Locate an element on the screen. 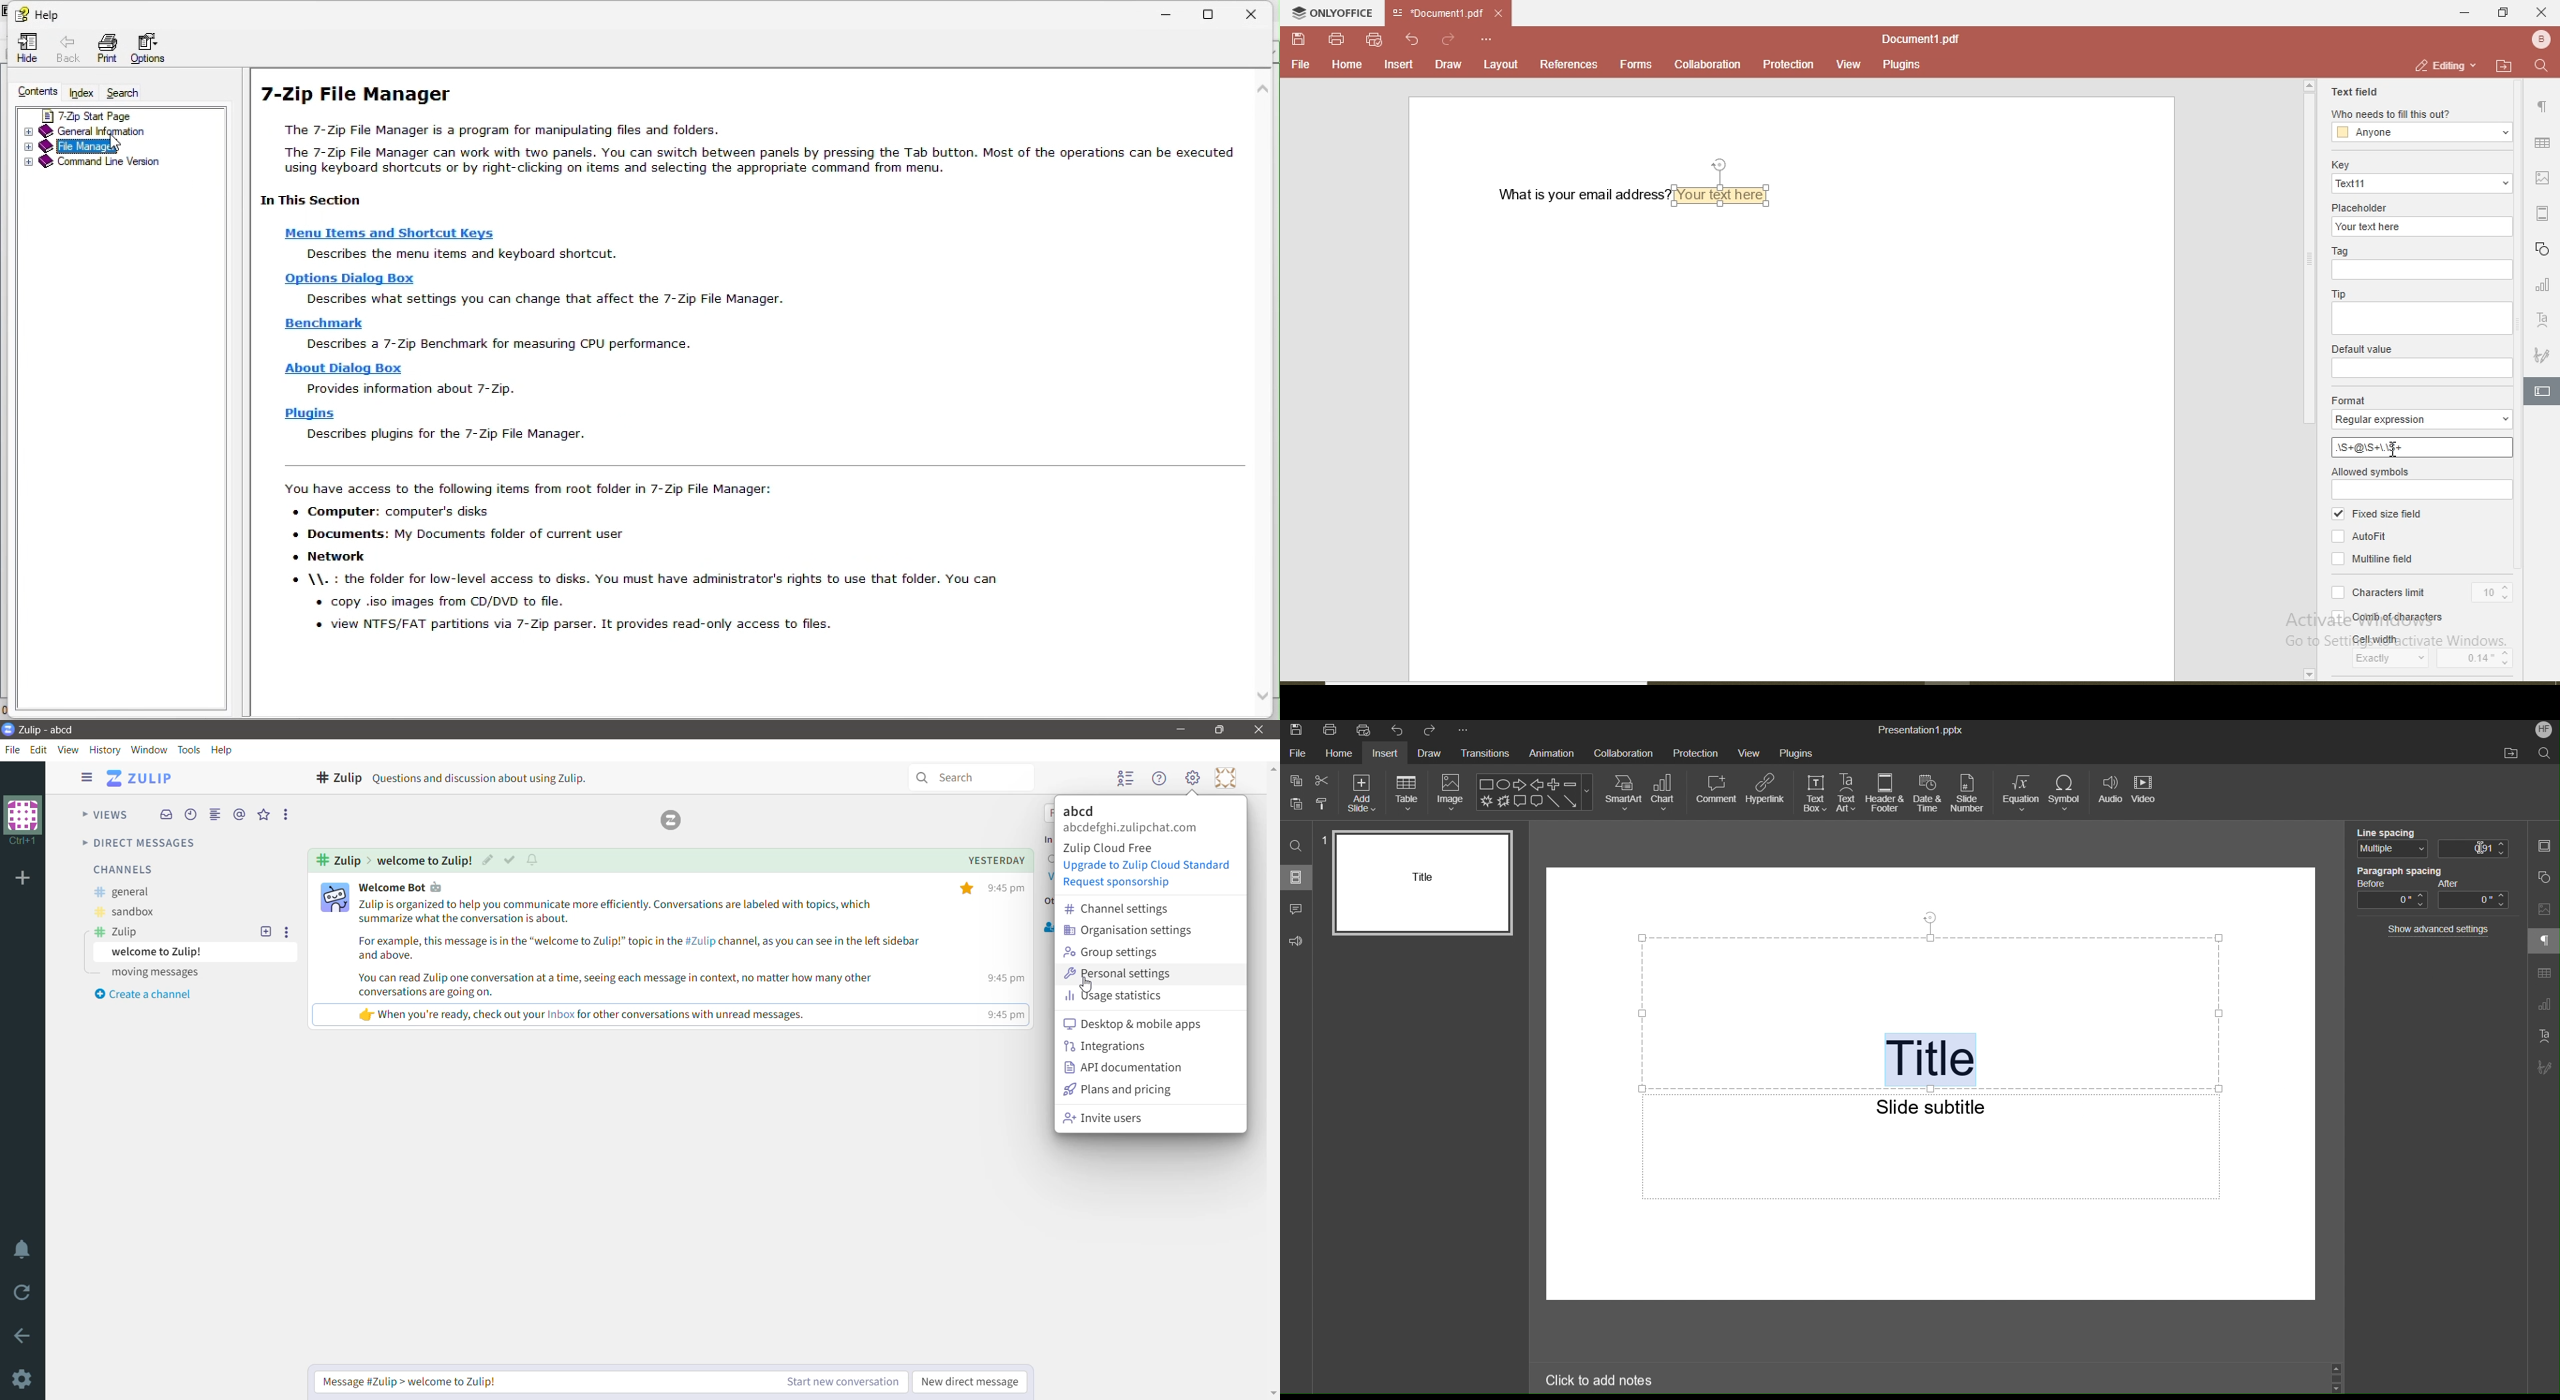 The height and width of the screenshot is (1400, 2576). Zulip logo is located at coordinates (671, 819).